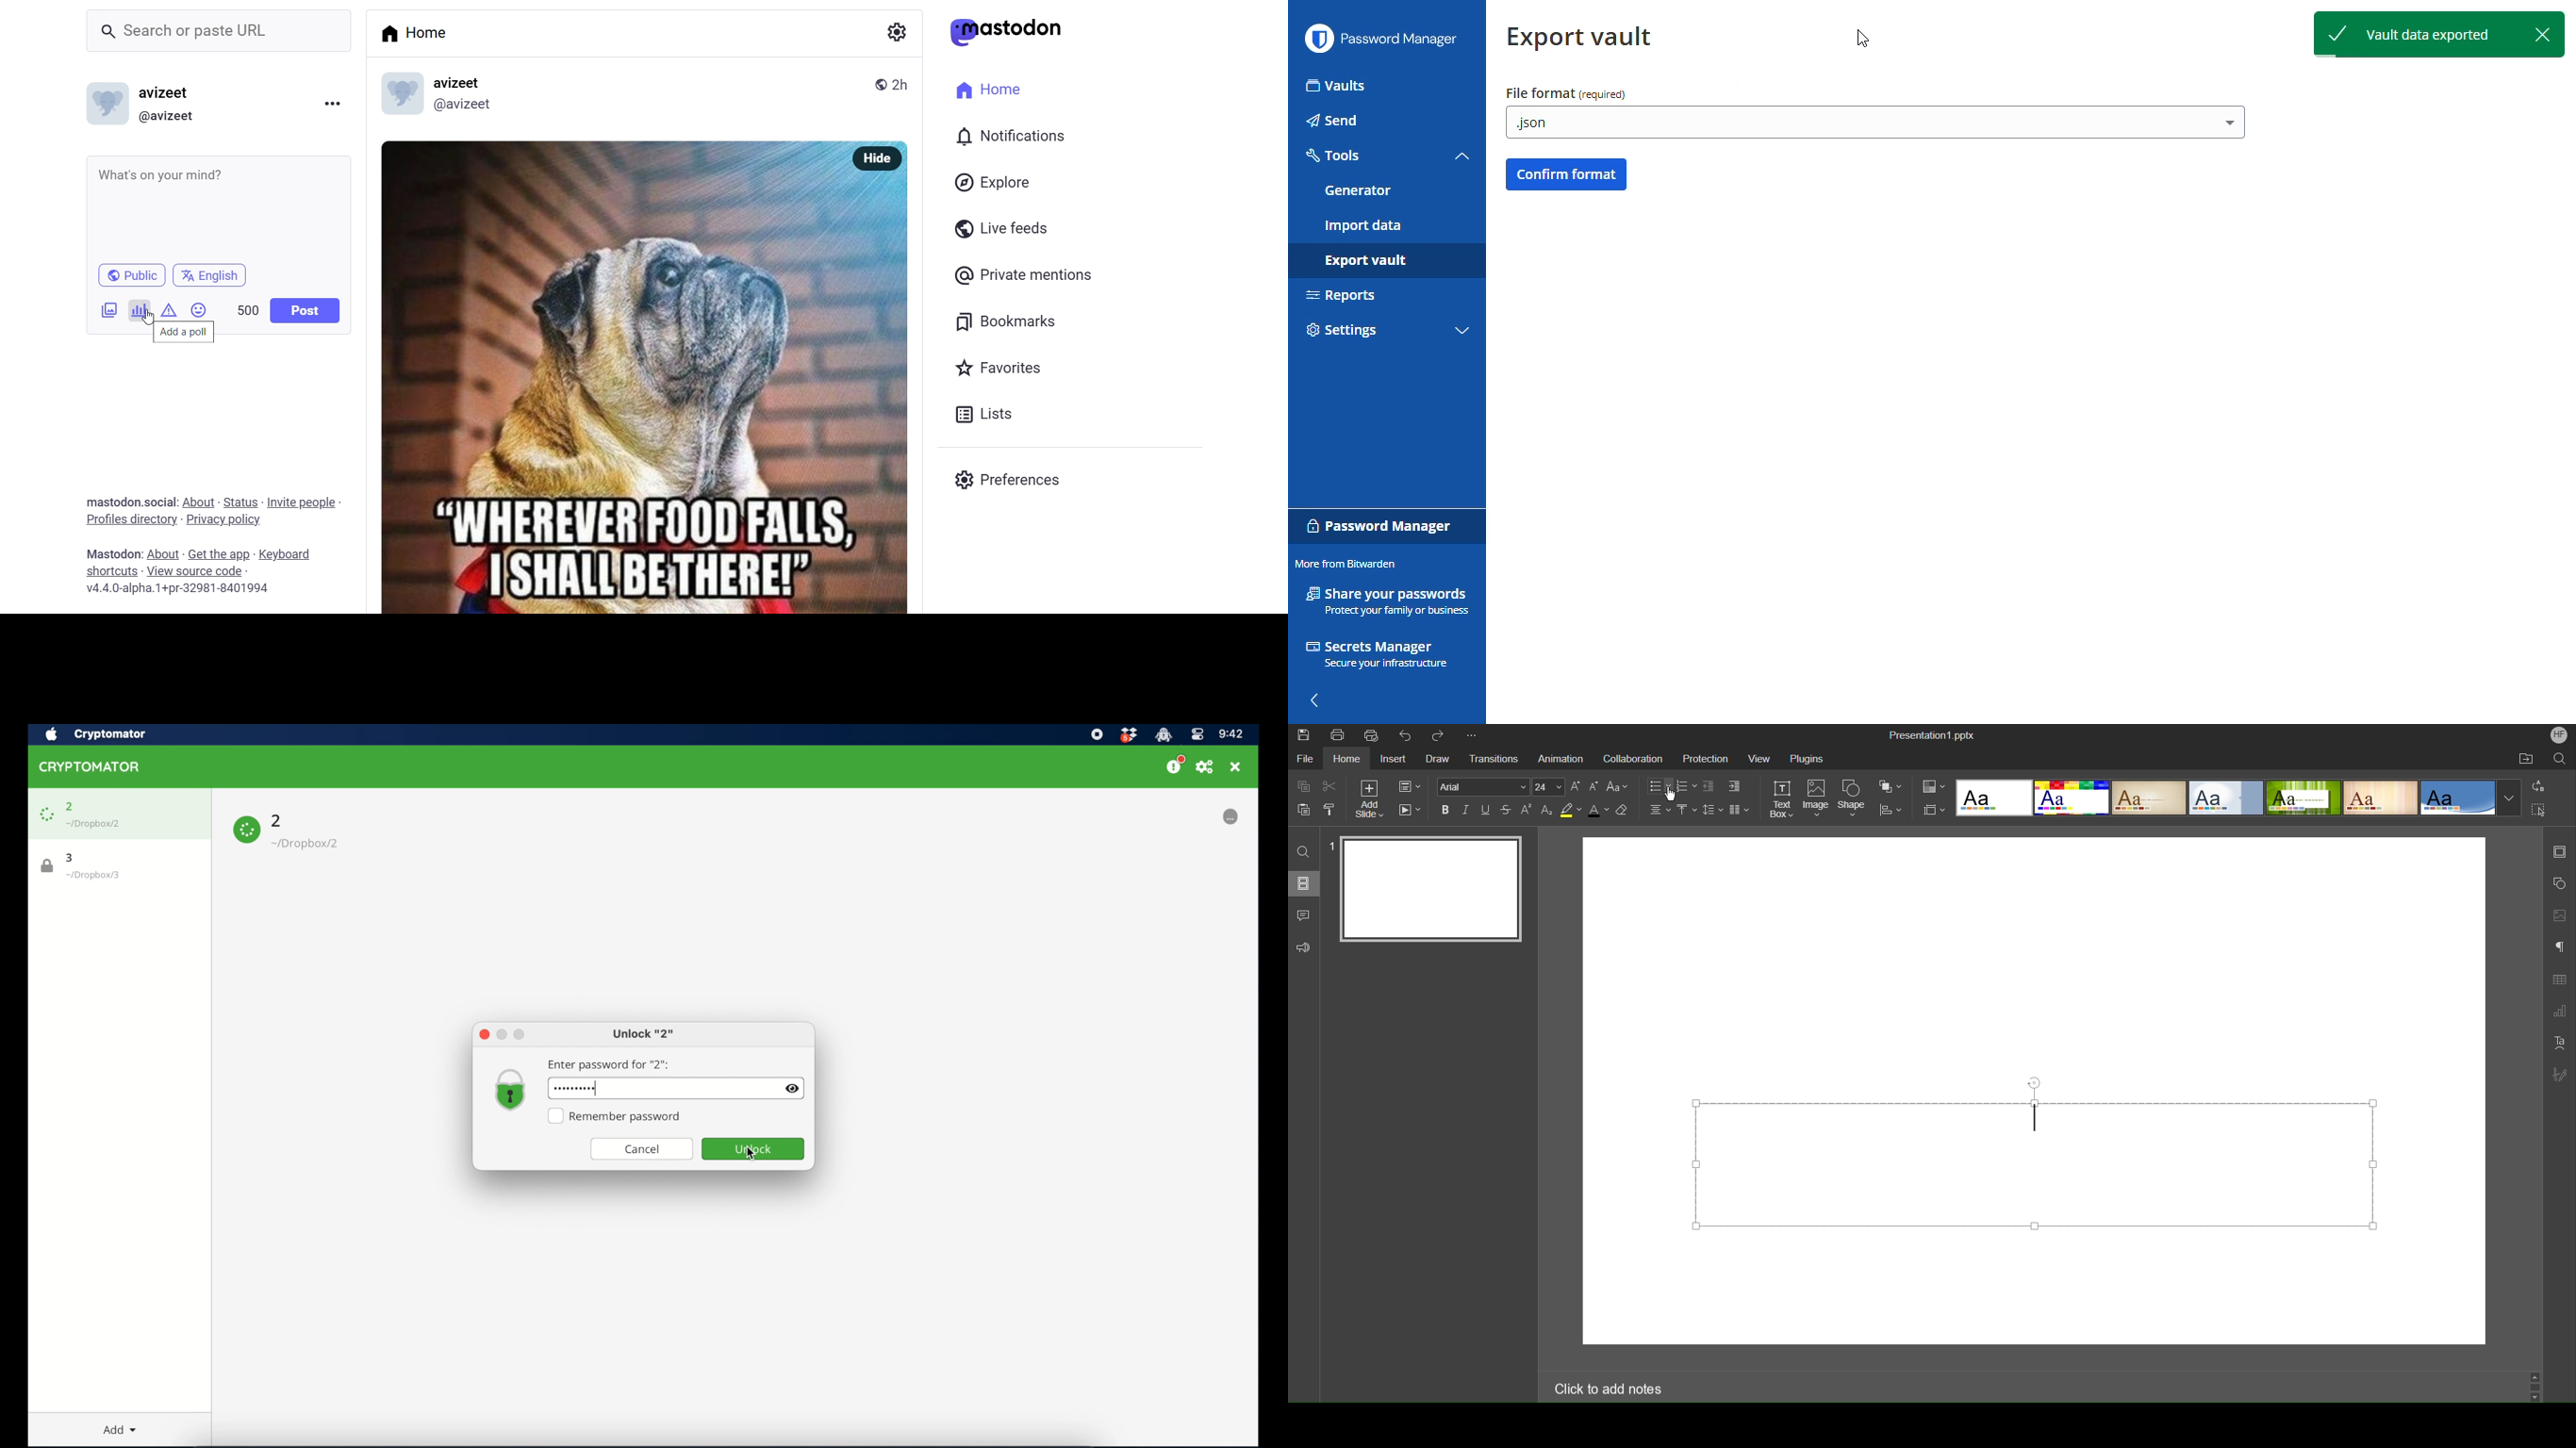 This screenshot has width=2576, height=1456. I want to click on More, so click(1477, 735).